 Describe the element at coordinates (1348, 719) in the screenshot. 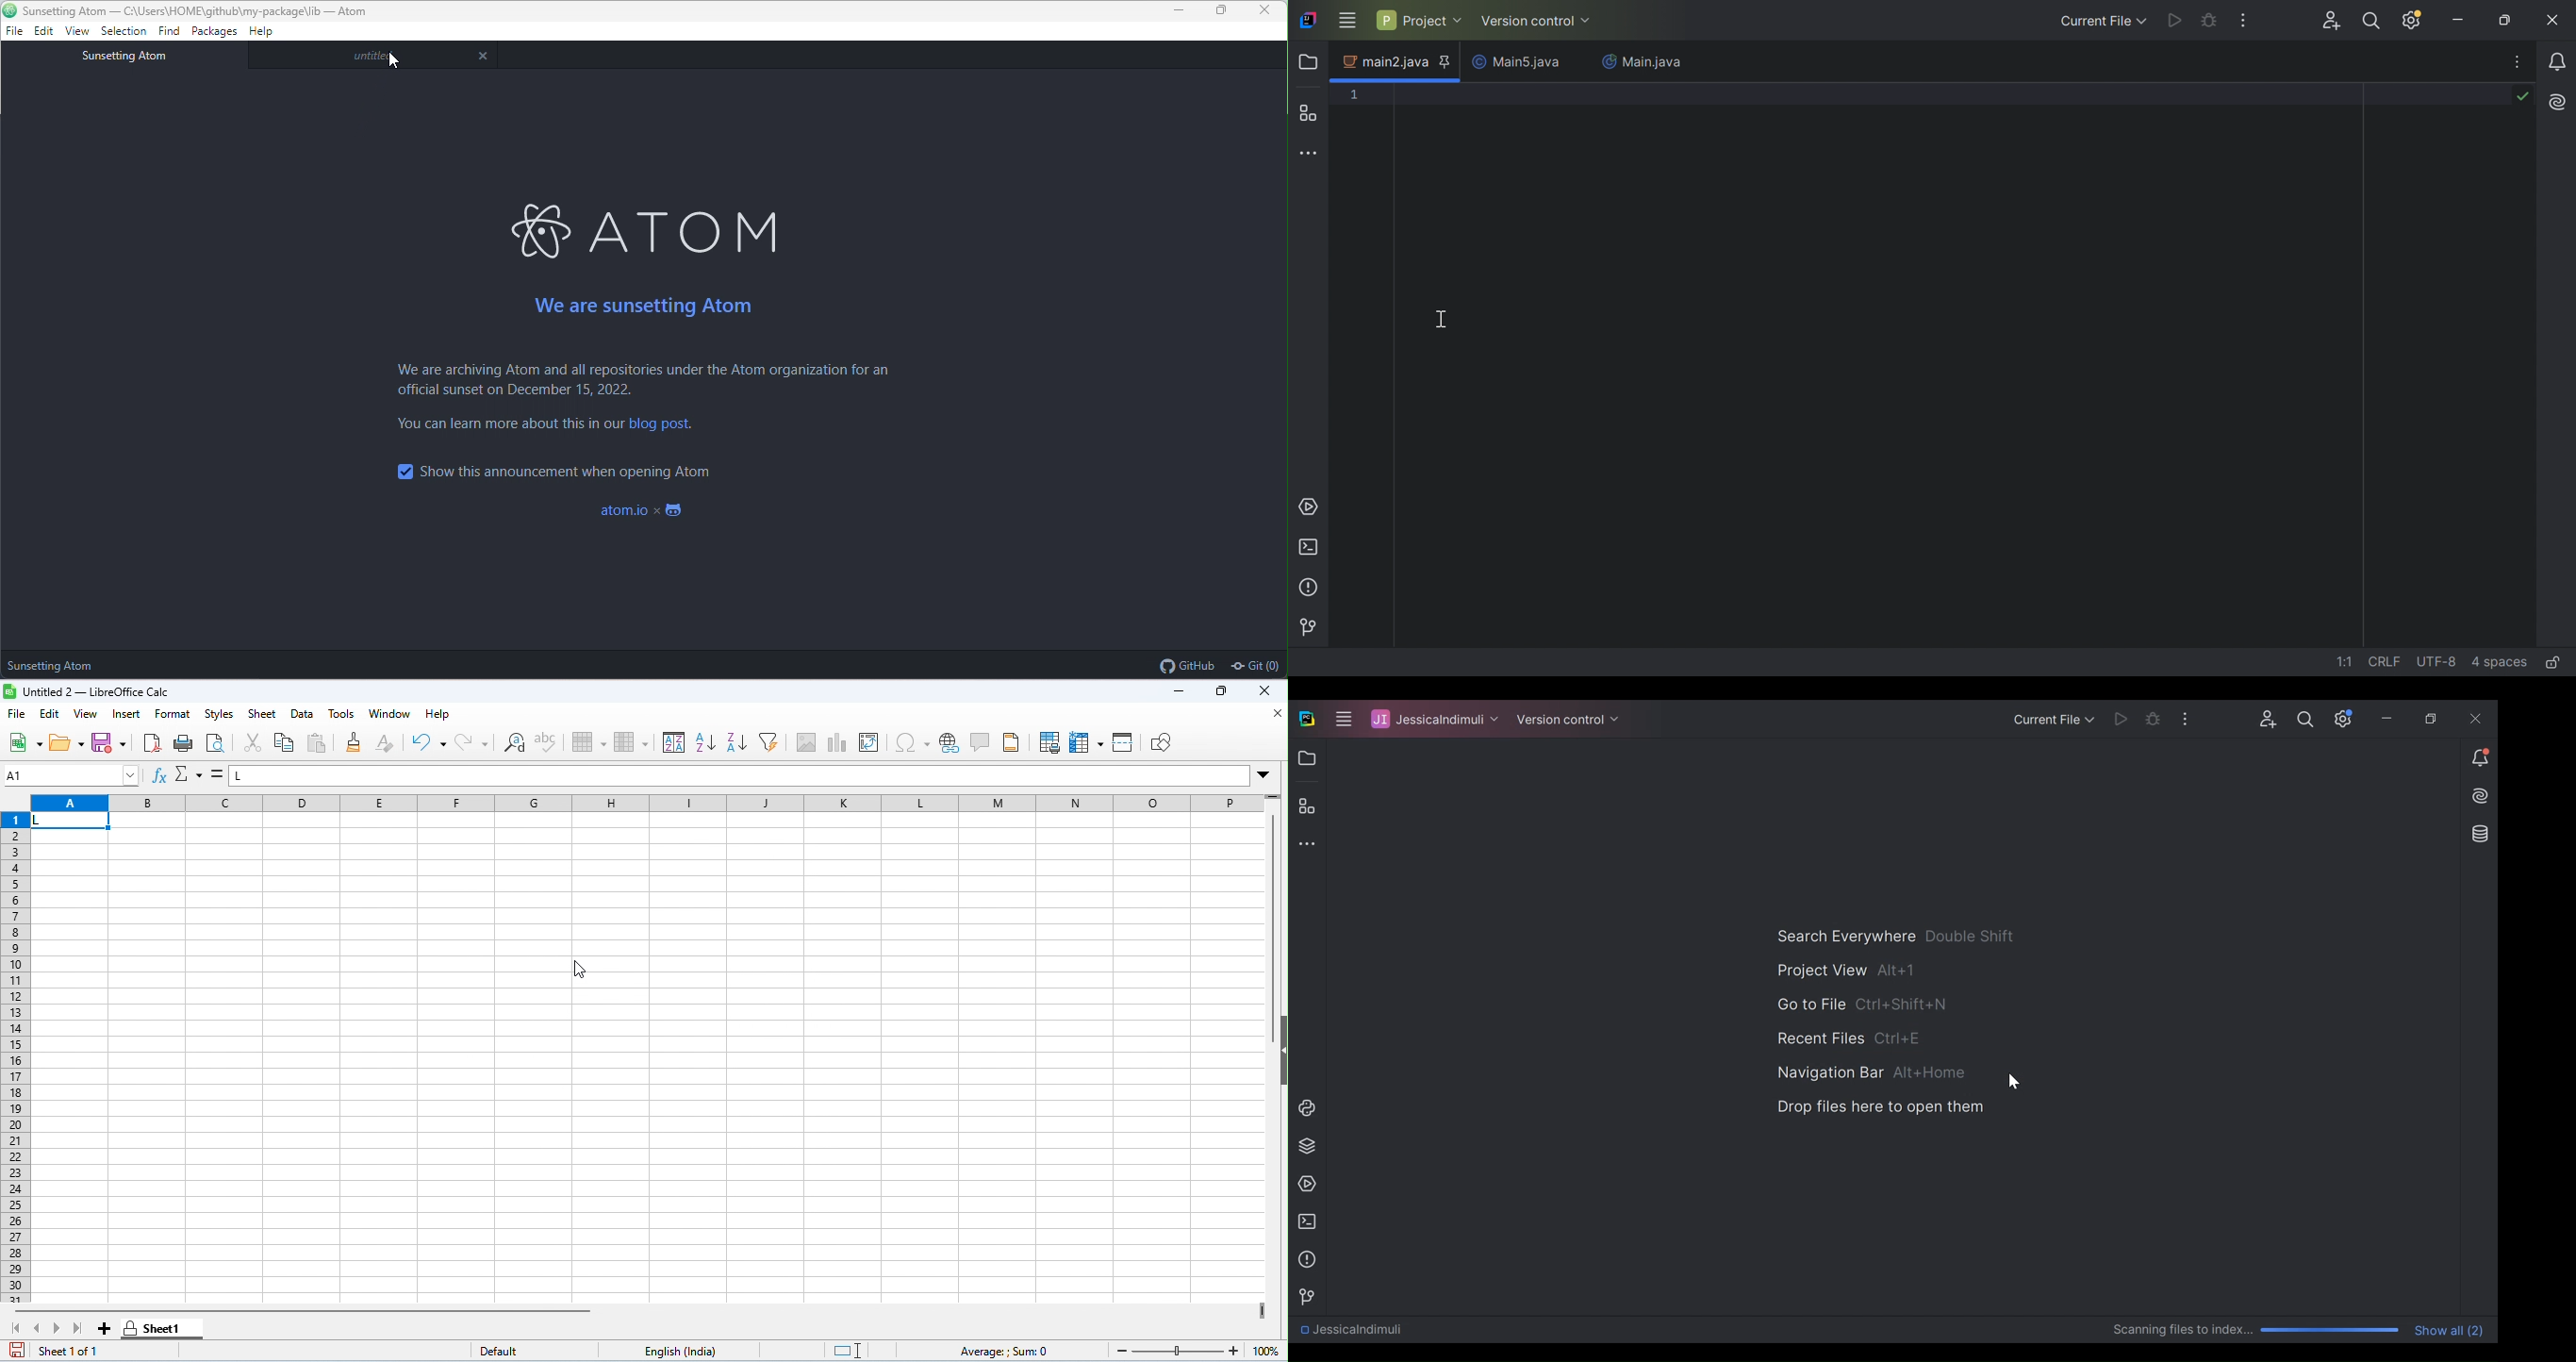

I see `File` at that location.